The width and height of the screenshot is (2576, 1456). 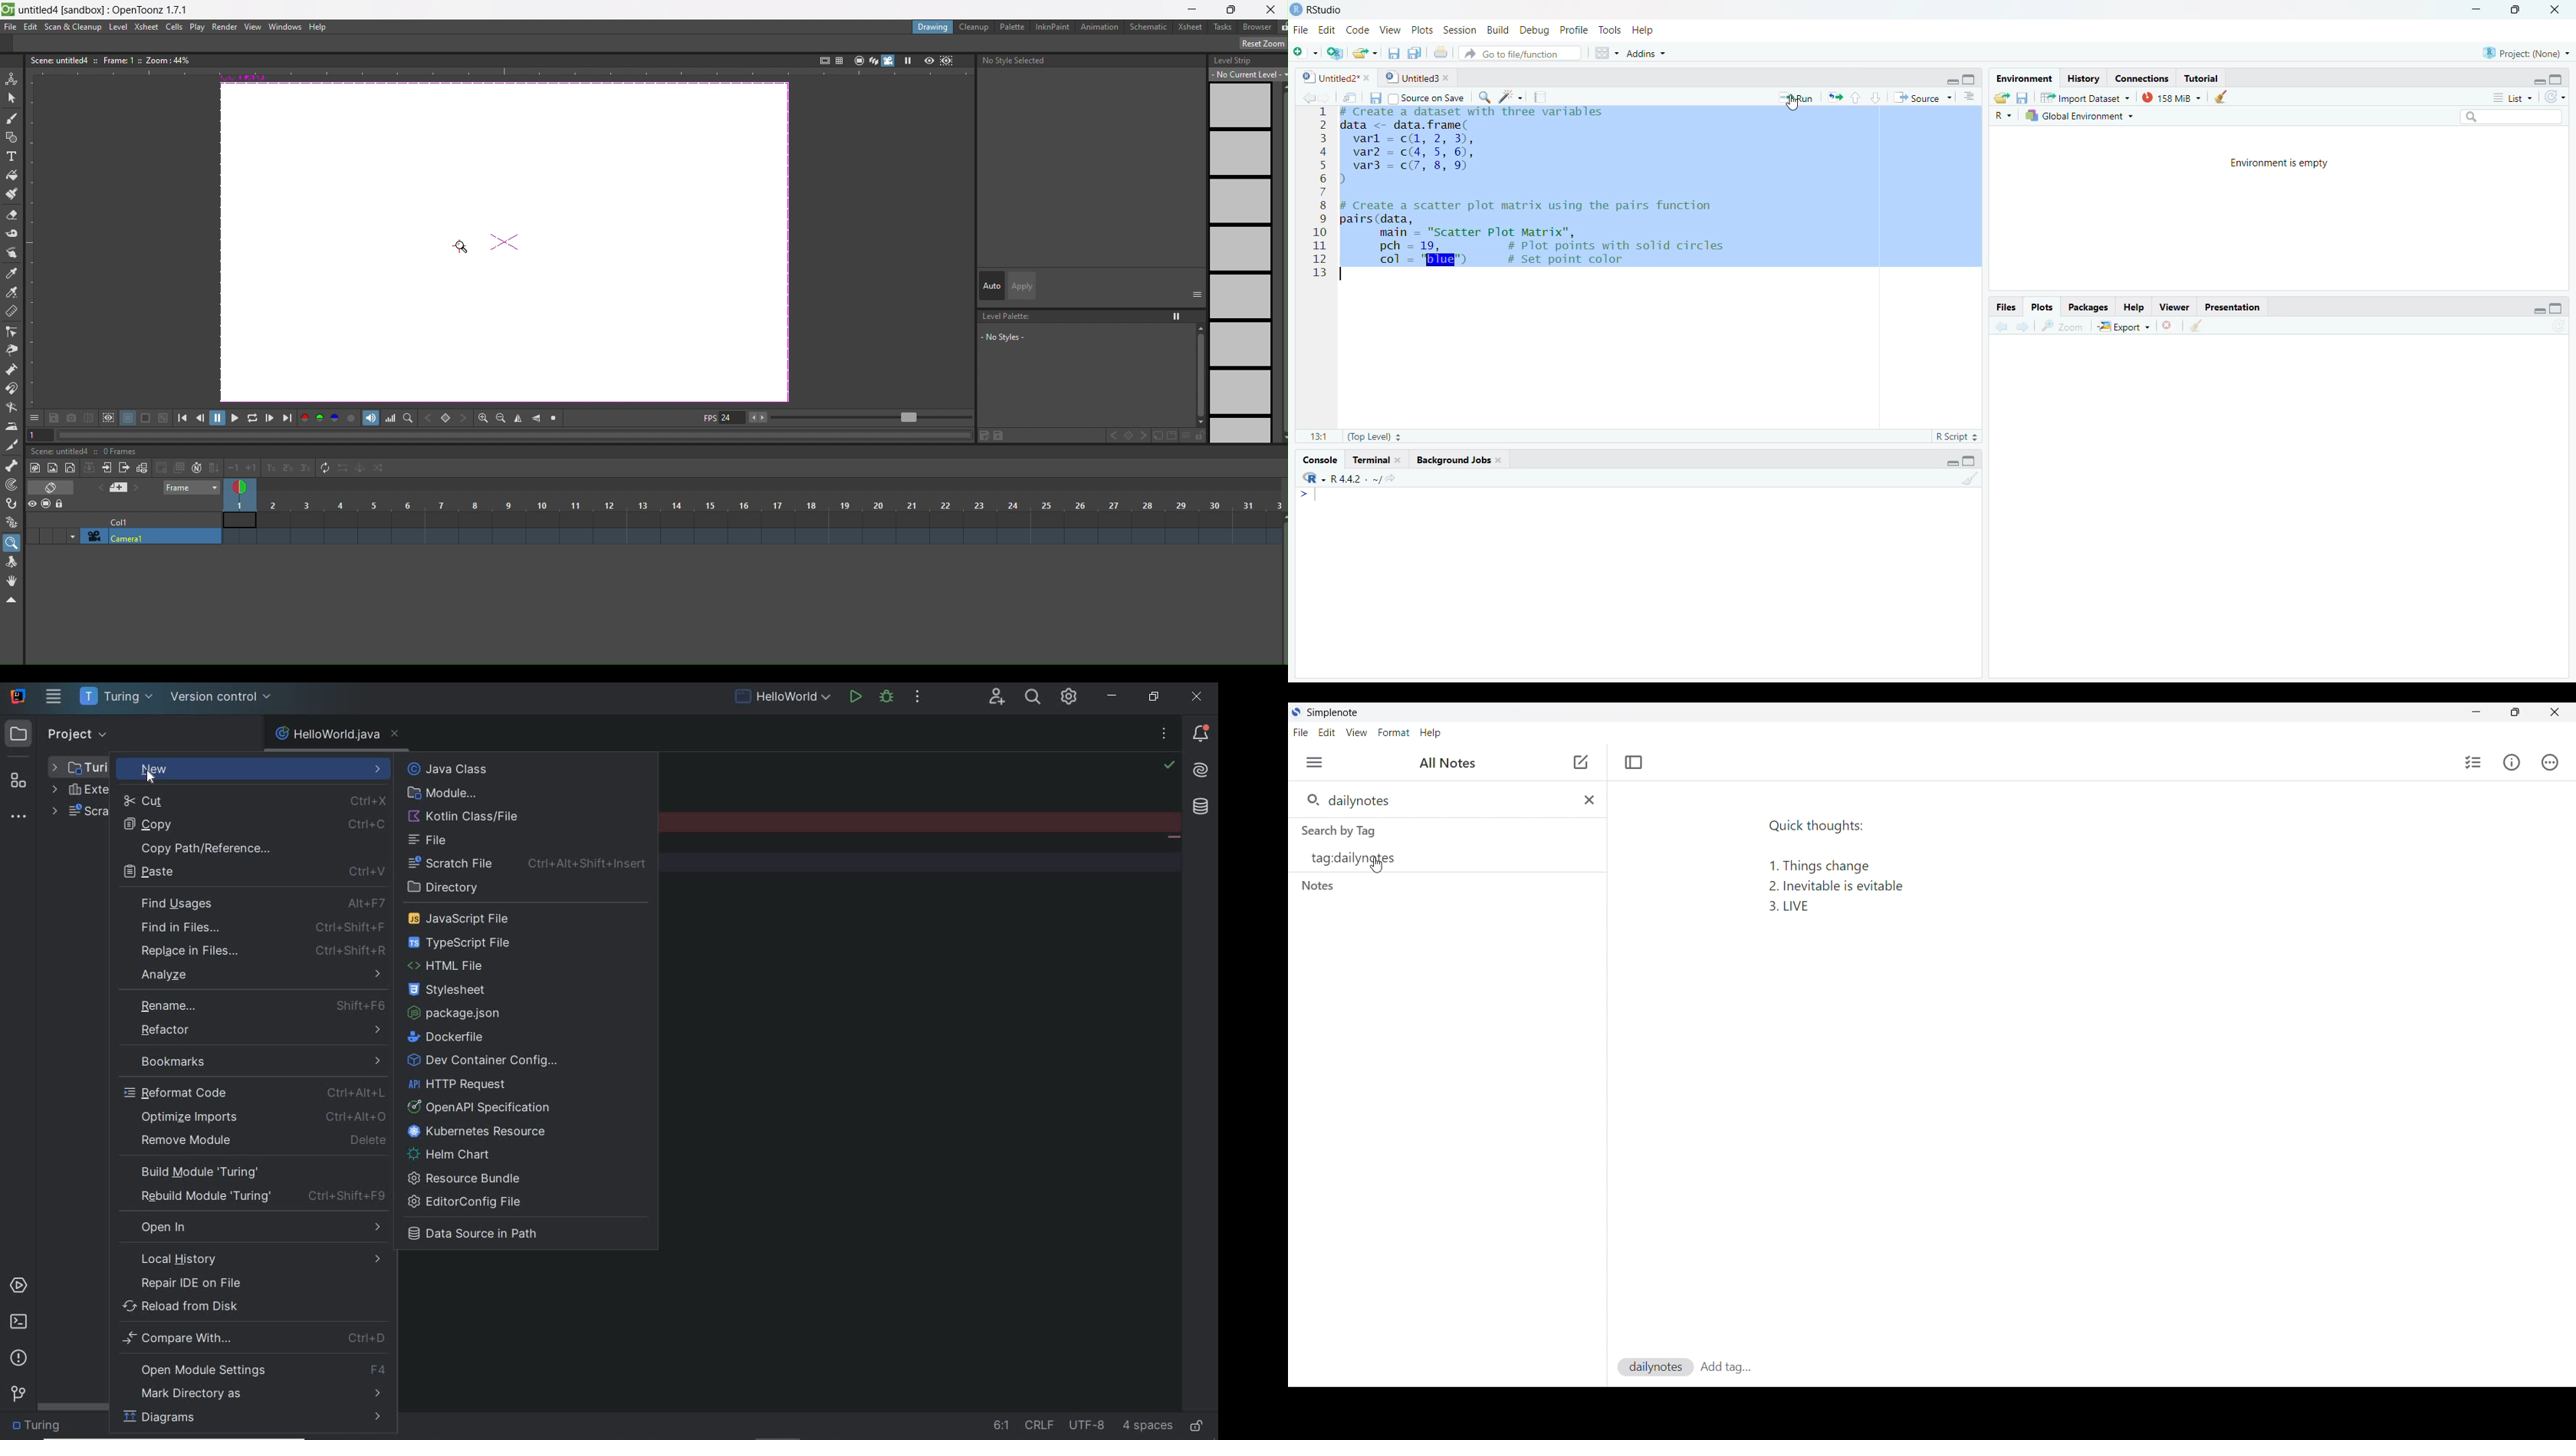 I want to click on project name, so click(x=117, y=697).